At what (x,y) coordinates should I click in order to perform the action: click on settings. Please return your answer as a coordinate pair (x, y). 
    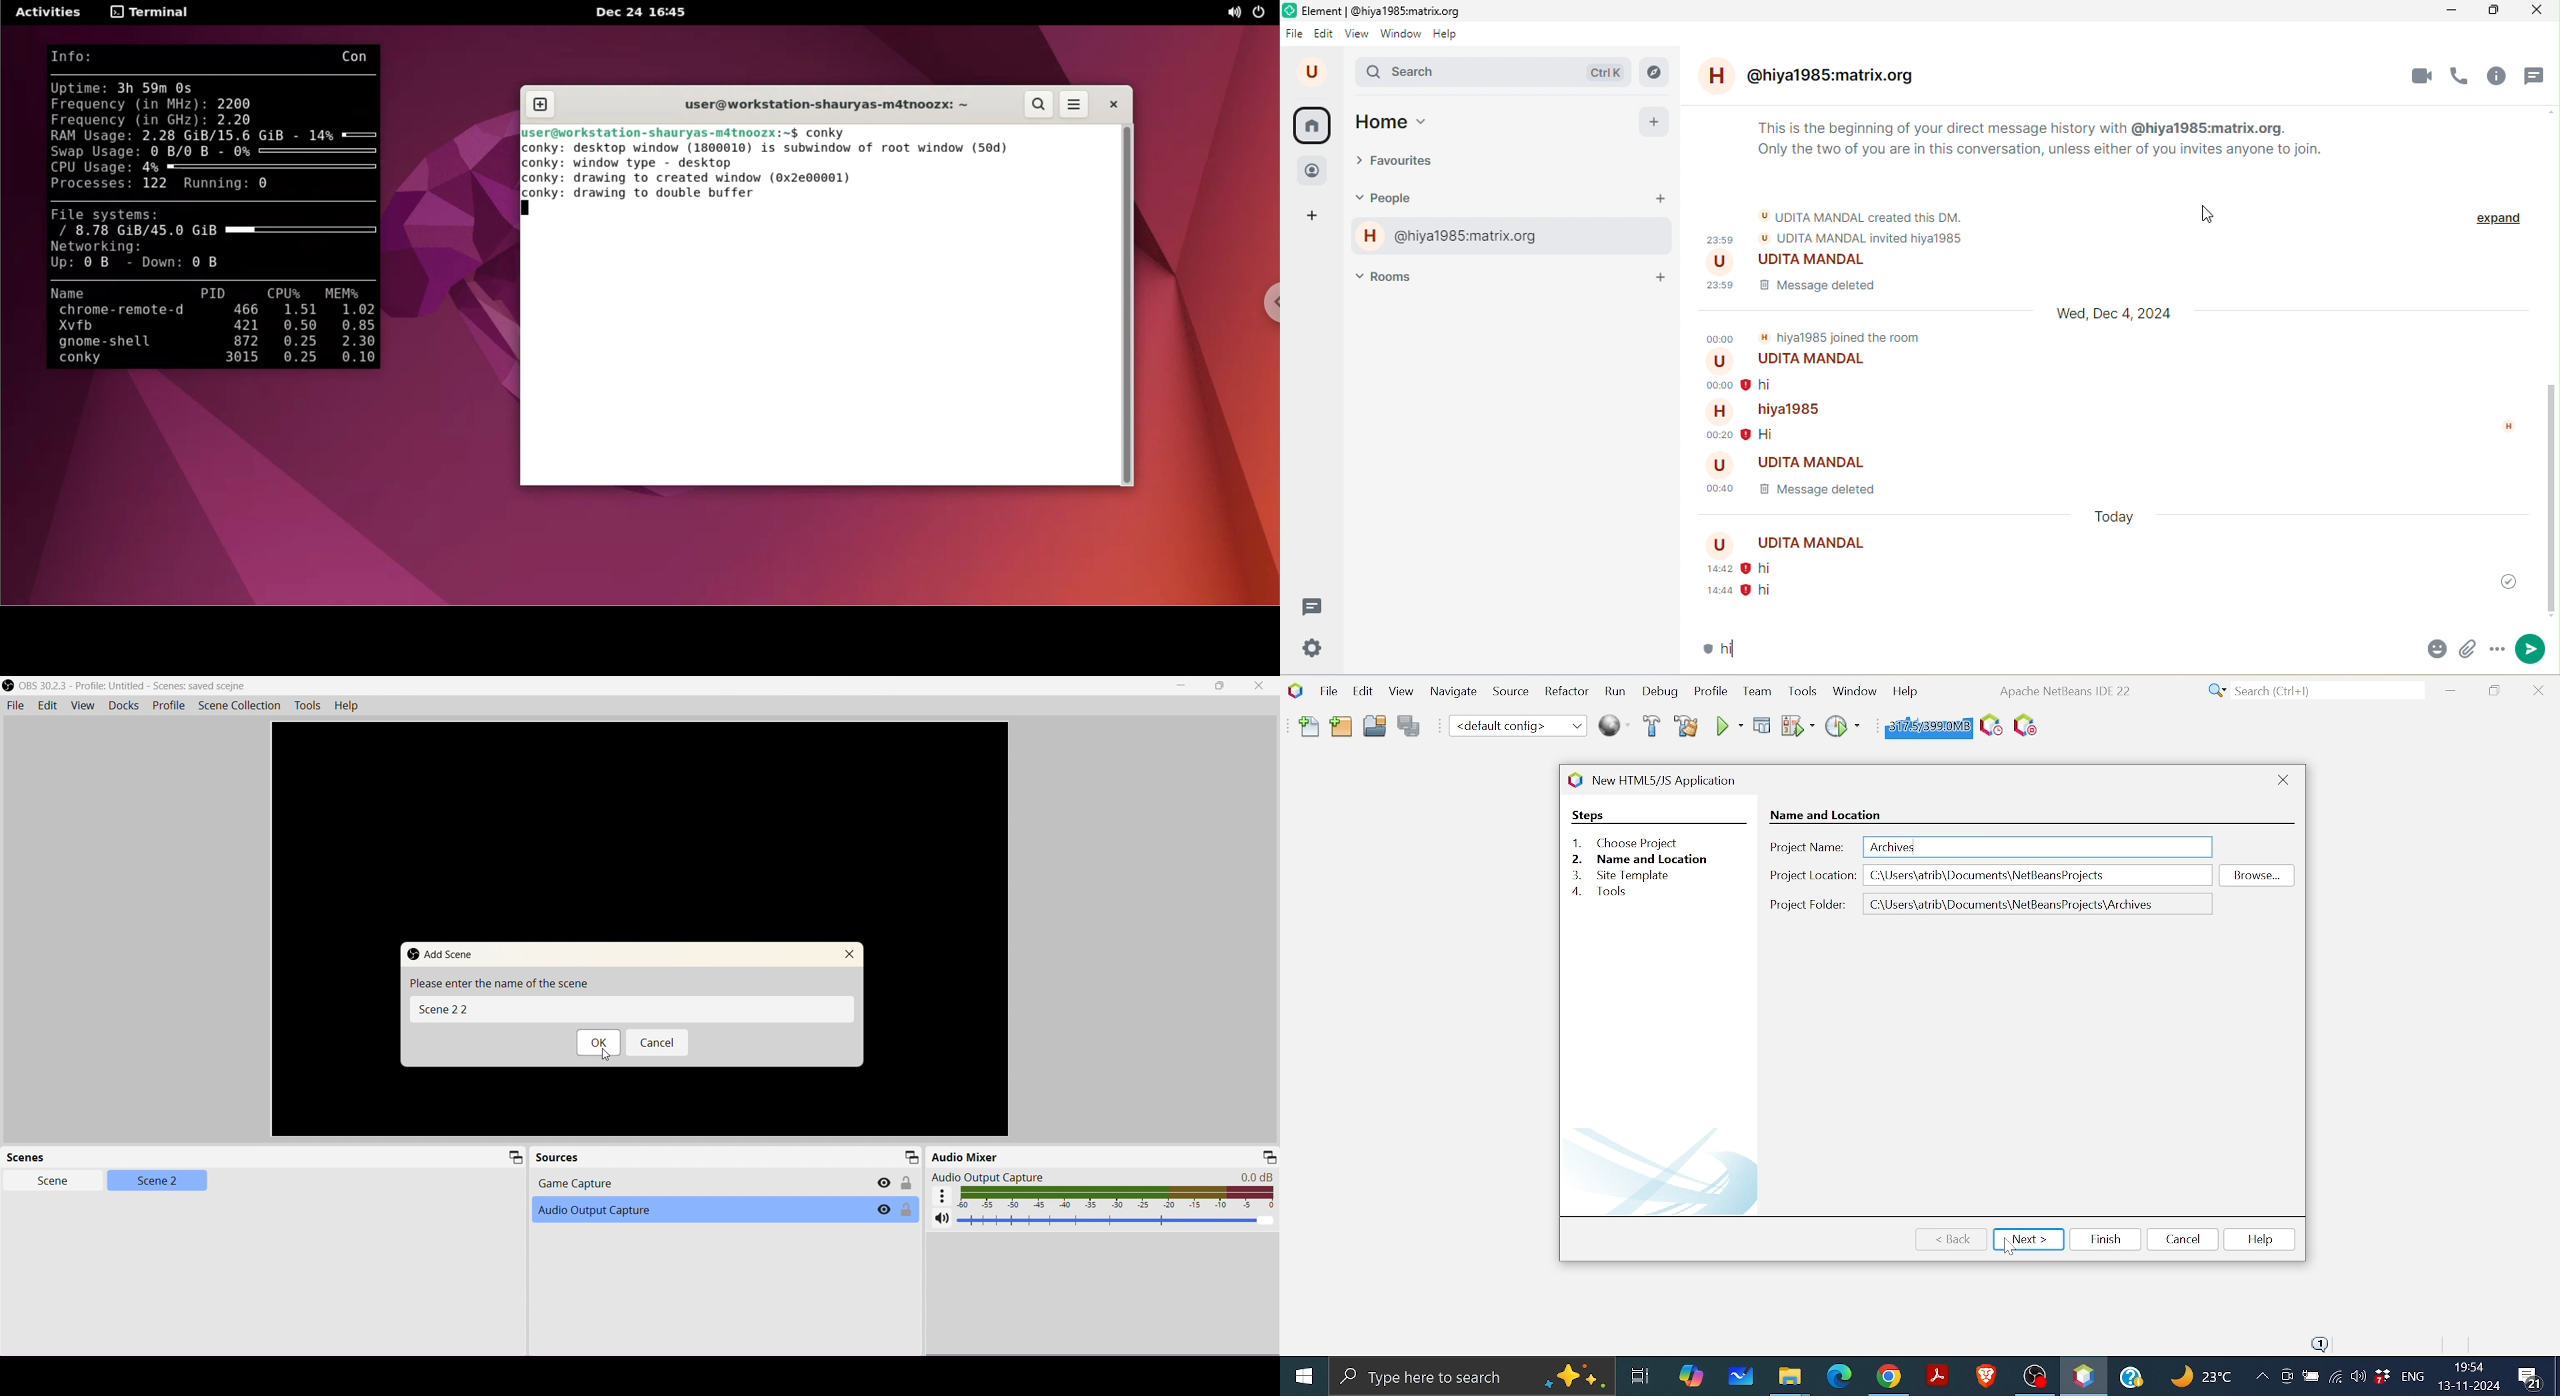
    Looking at the image, I should click on (1314, 647).